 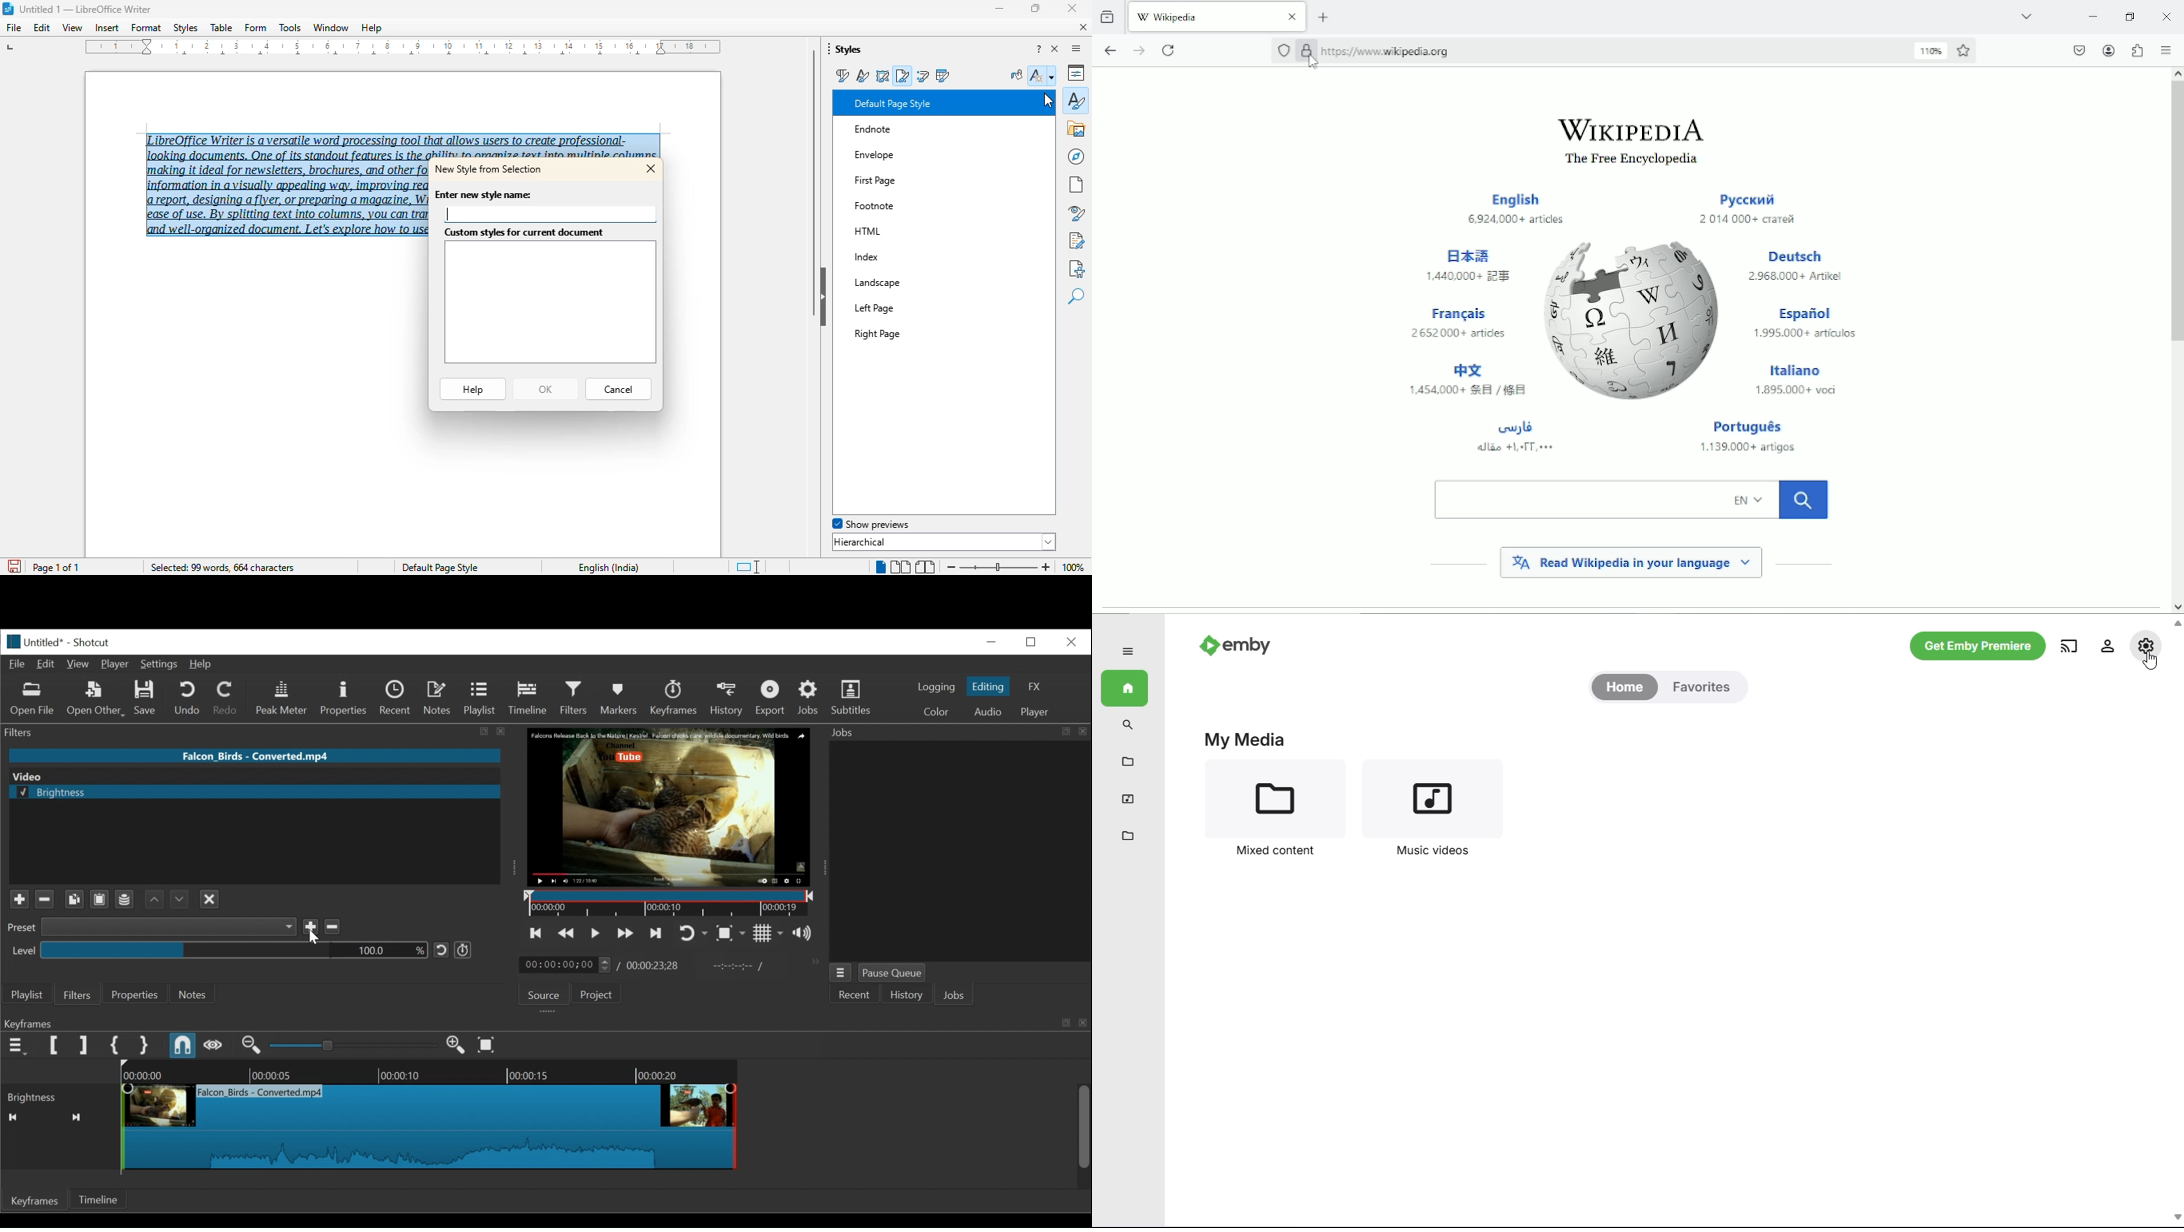 What do you see at coordinates (98, 1198) in the screenshot?
I see `Timeline` at bounding box center [98, 1198].